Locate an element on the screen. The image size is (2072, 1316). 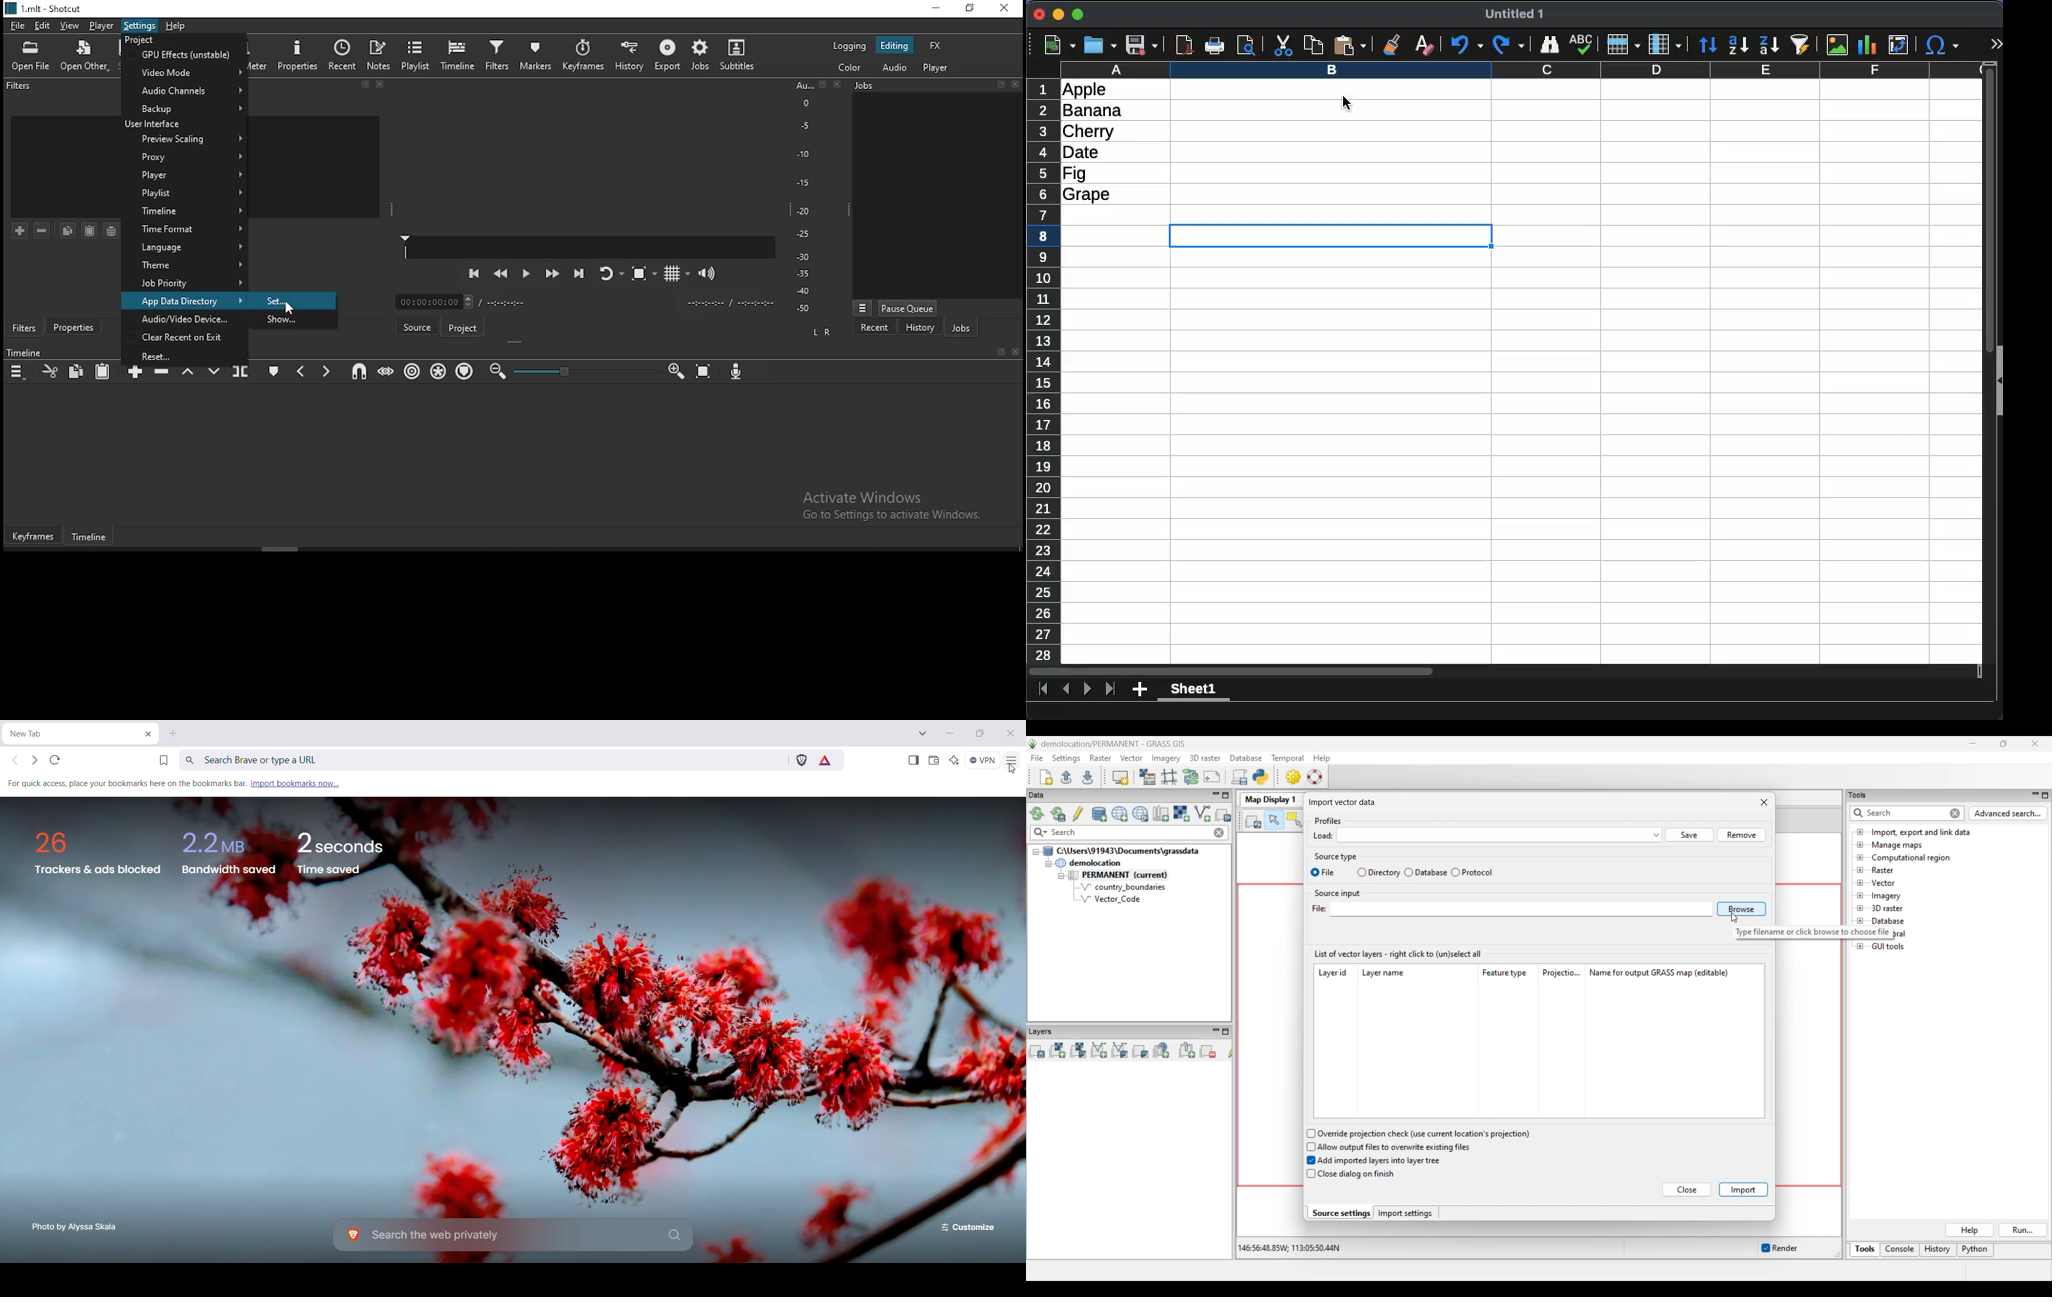
add a filter is located at coordinates (21, 232).